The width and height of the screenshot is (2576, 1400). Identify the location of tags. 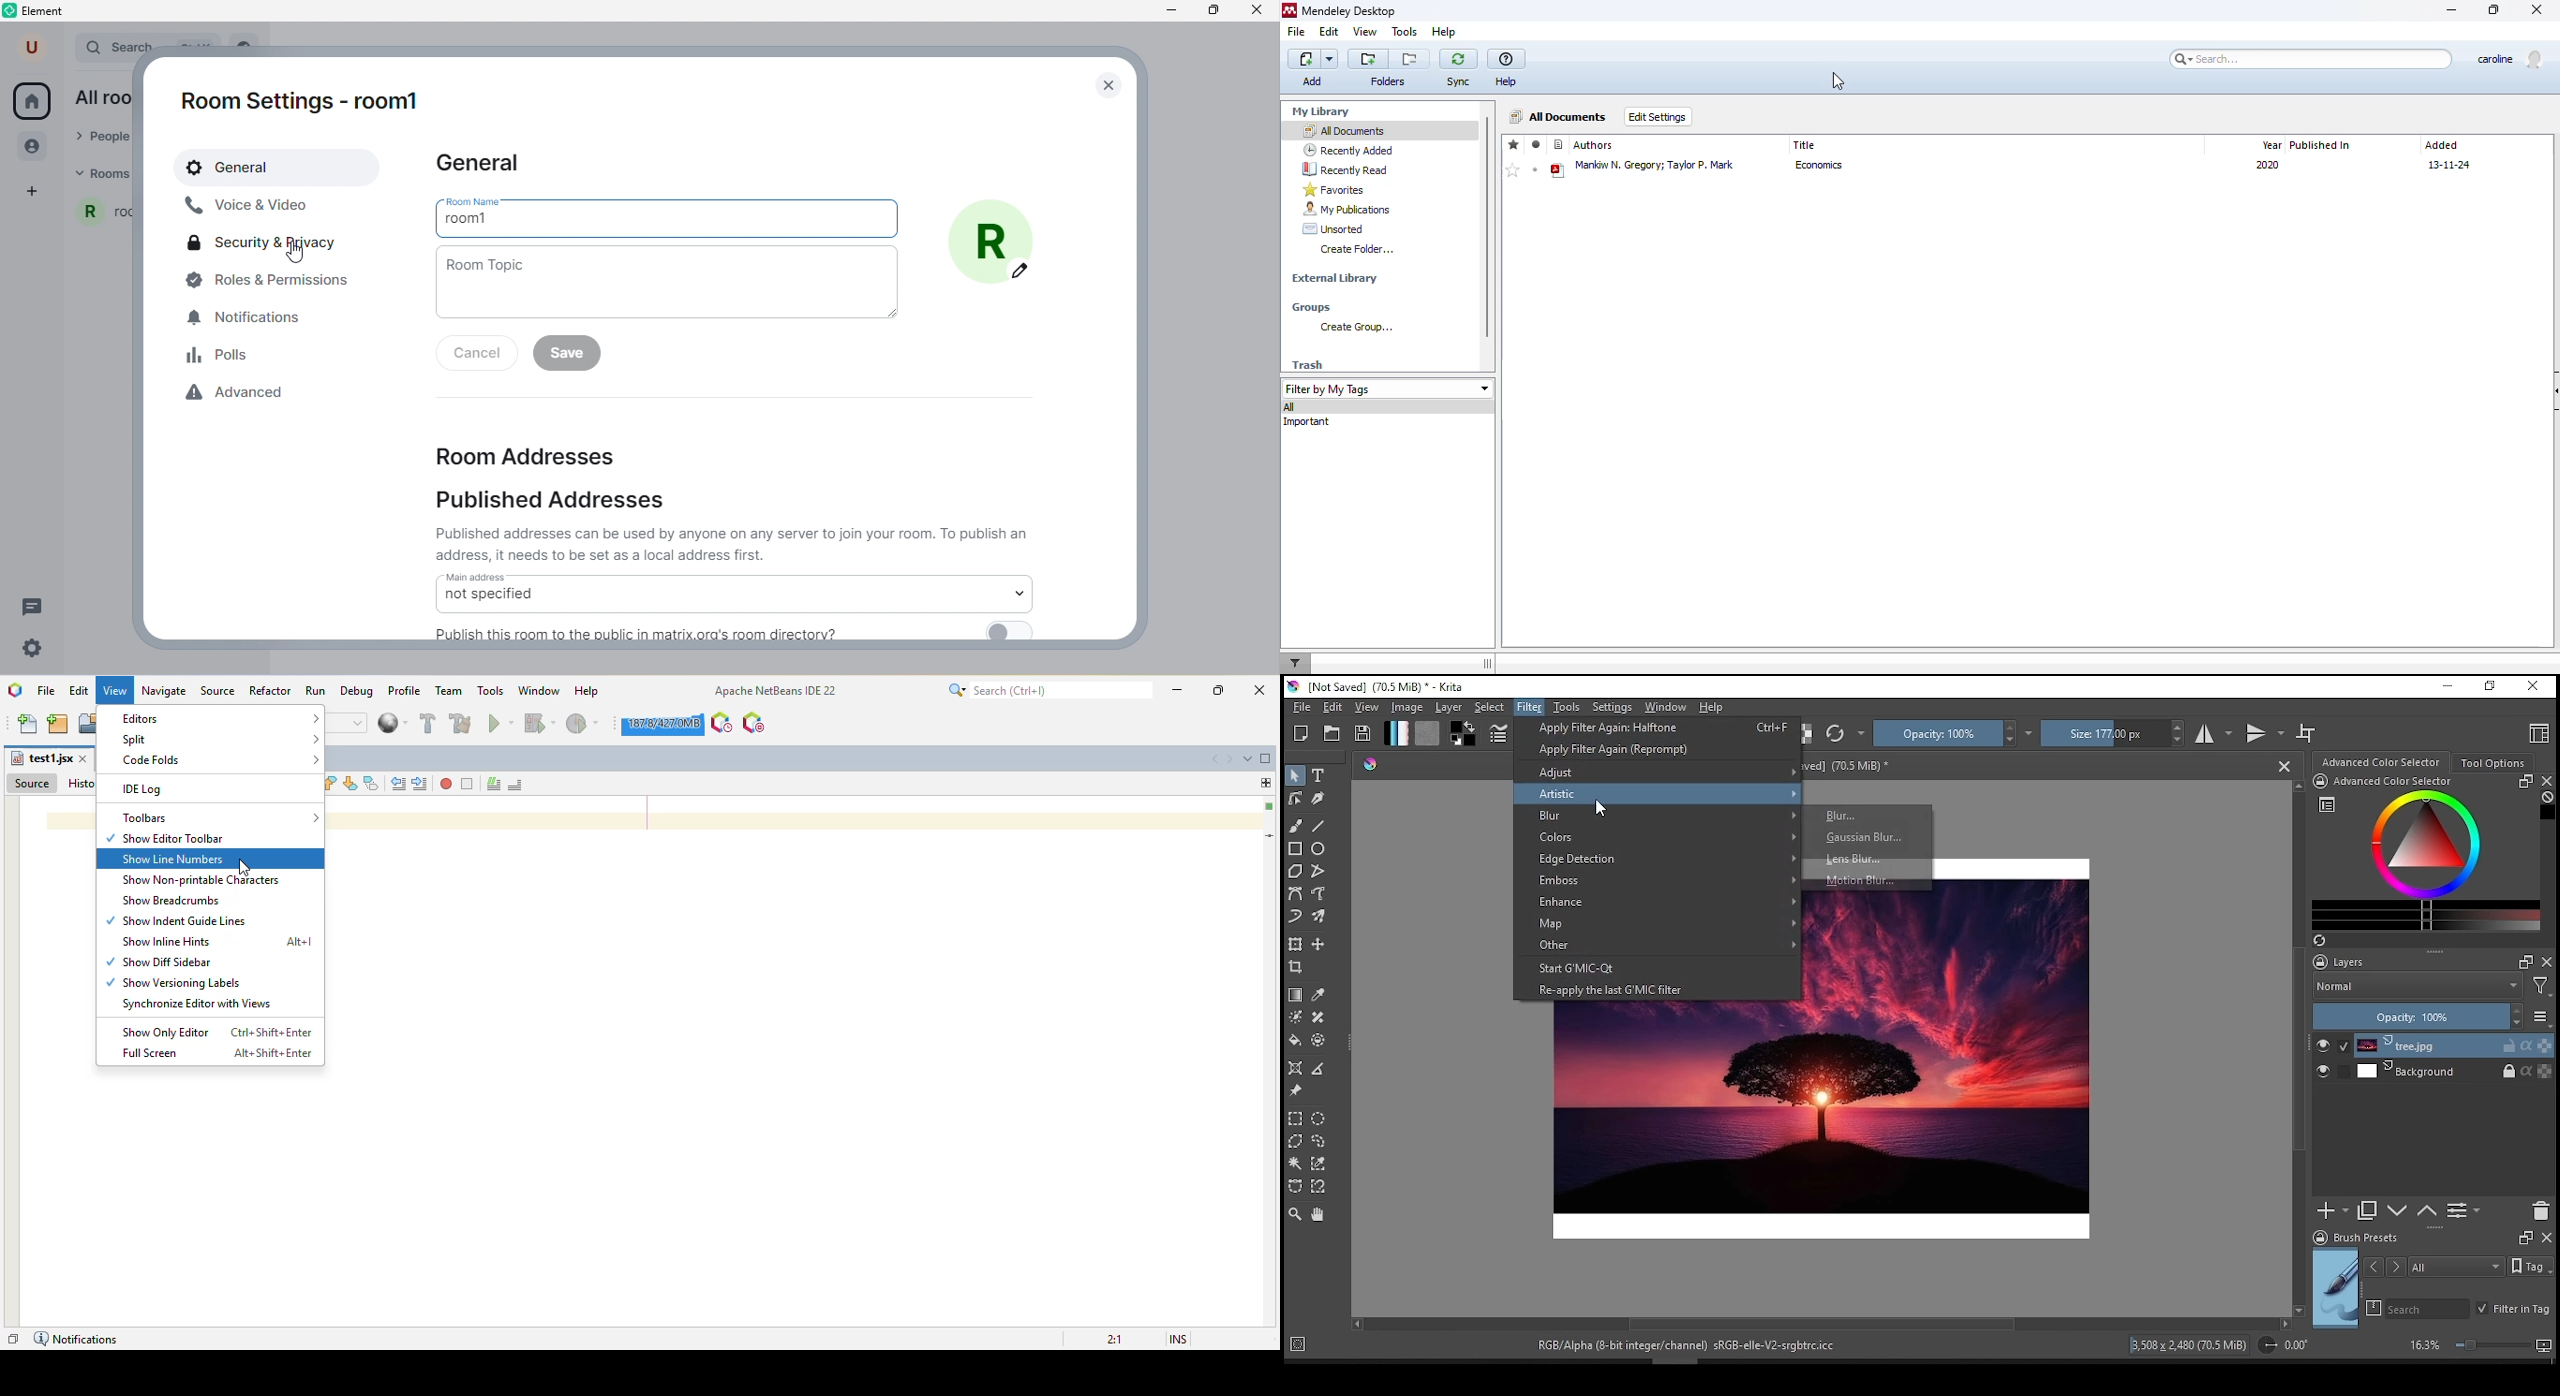
(2433, 1266).